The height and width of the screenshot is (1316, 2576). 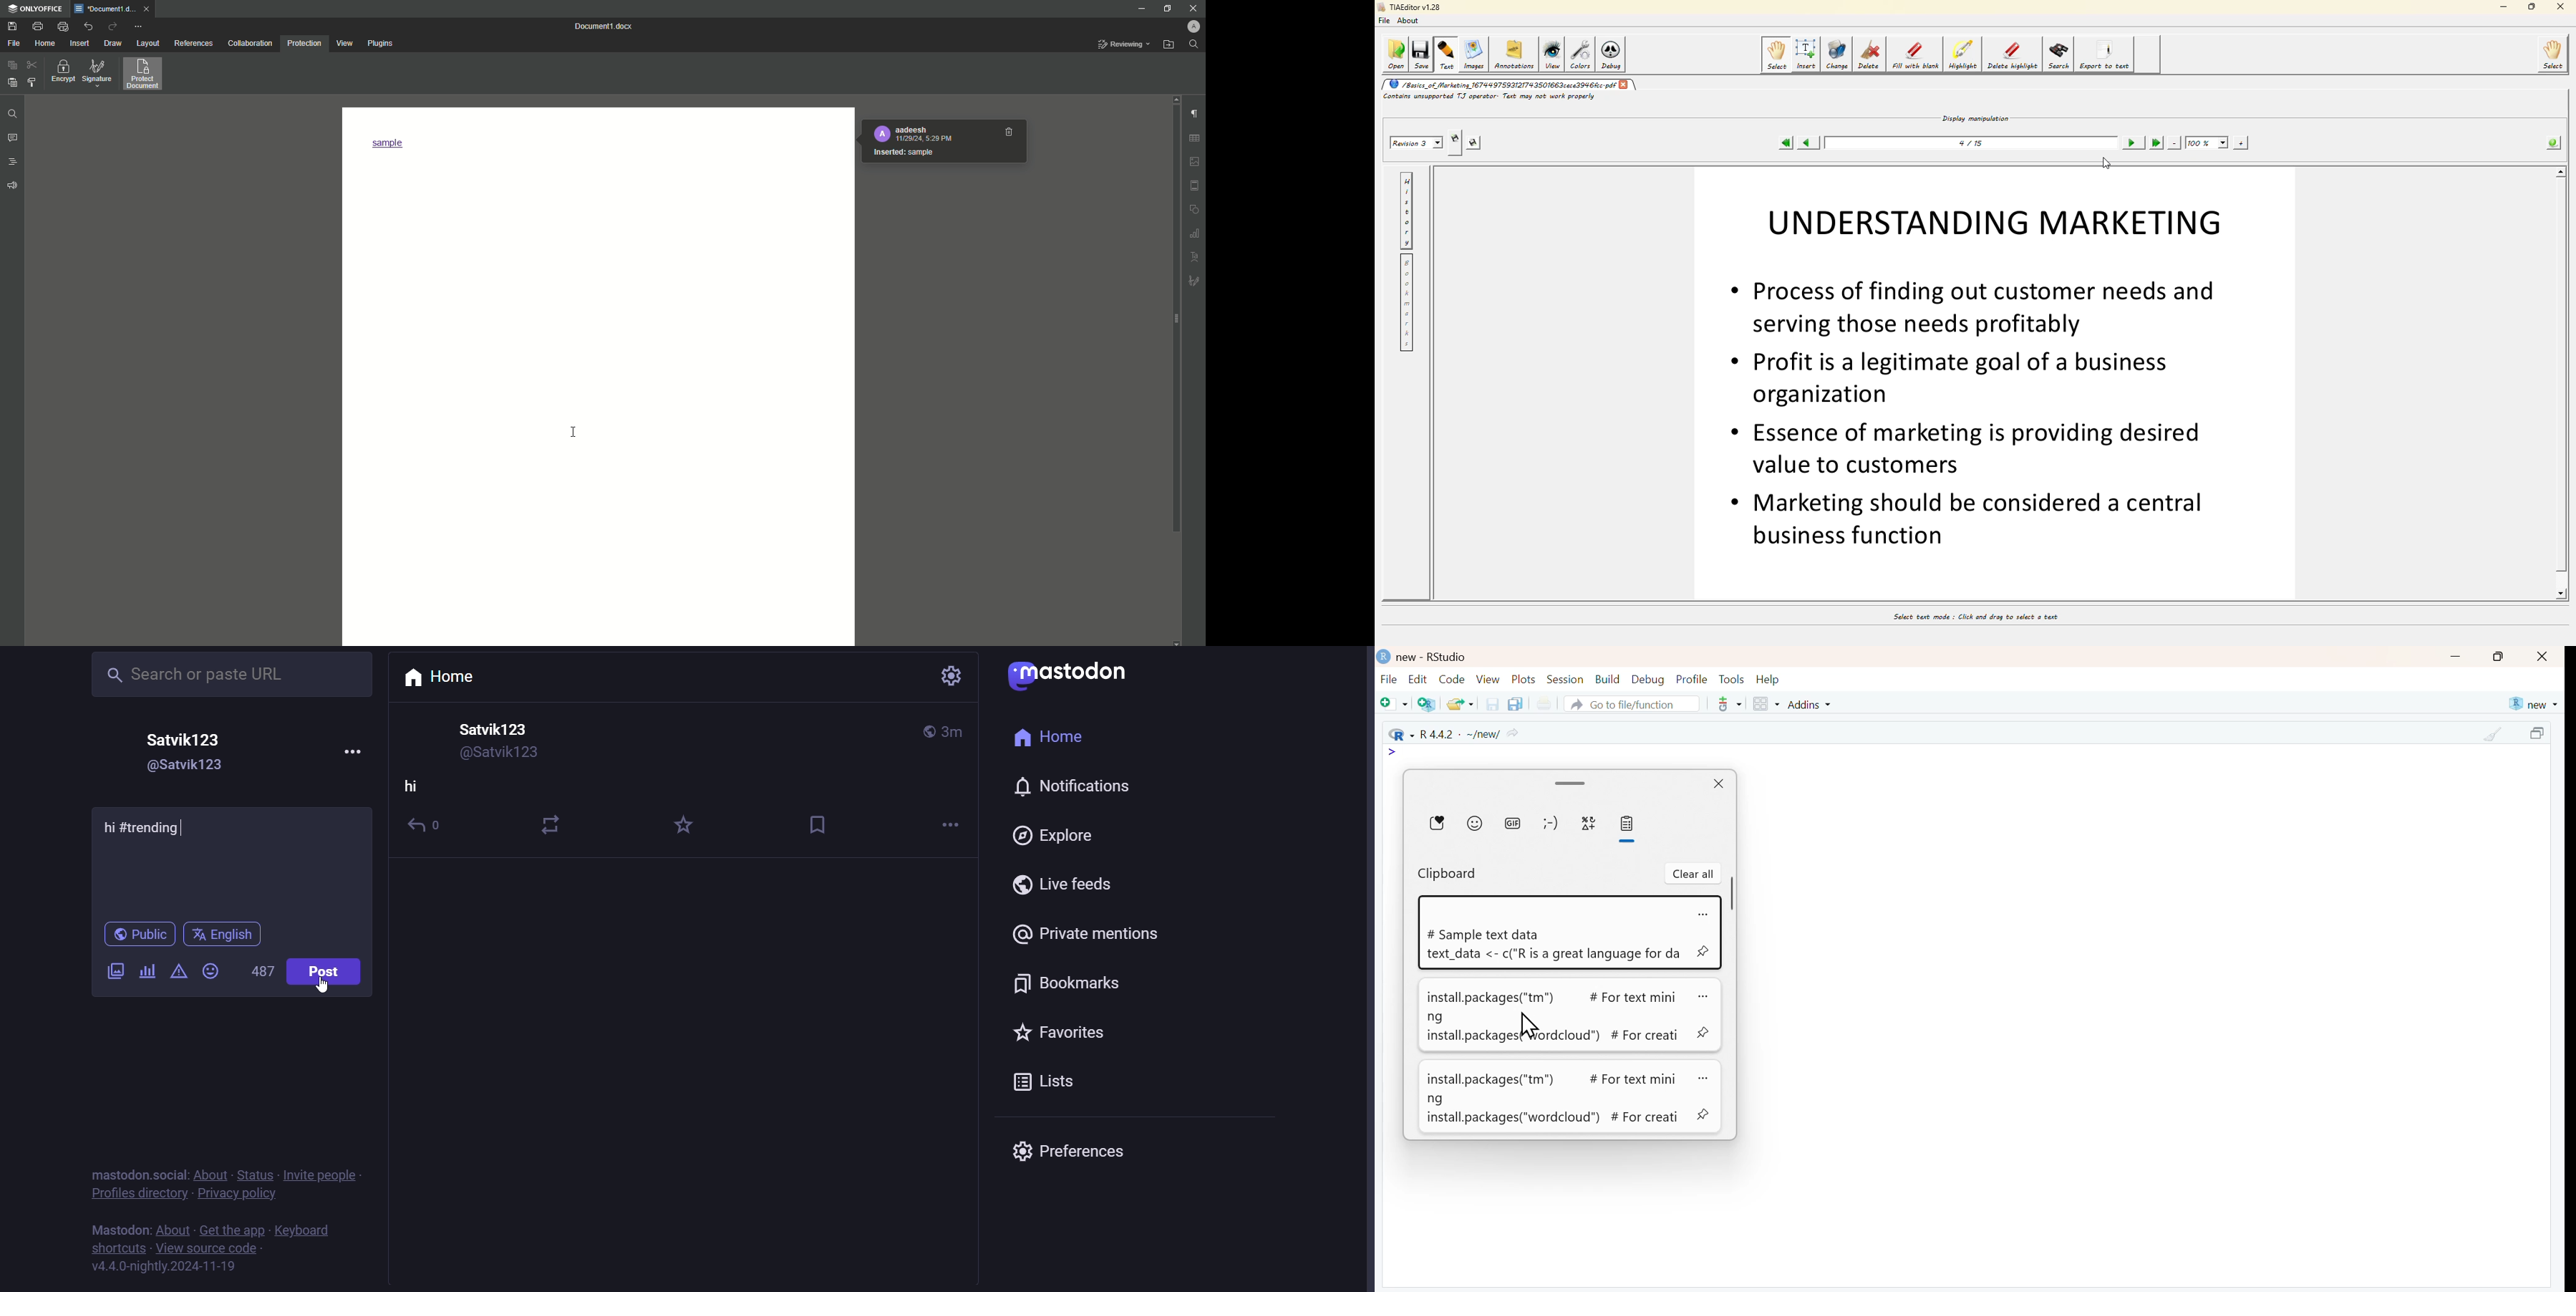 I want to click on about, so click(x=209, y=1175).